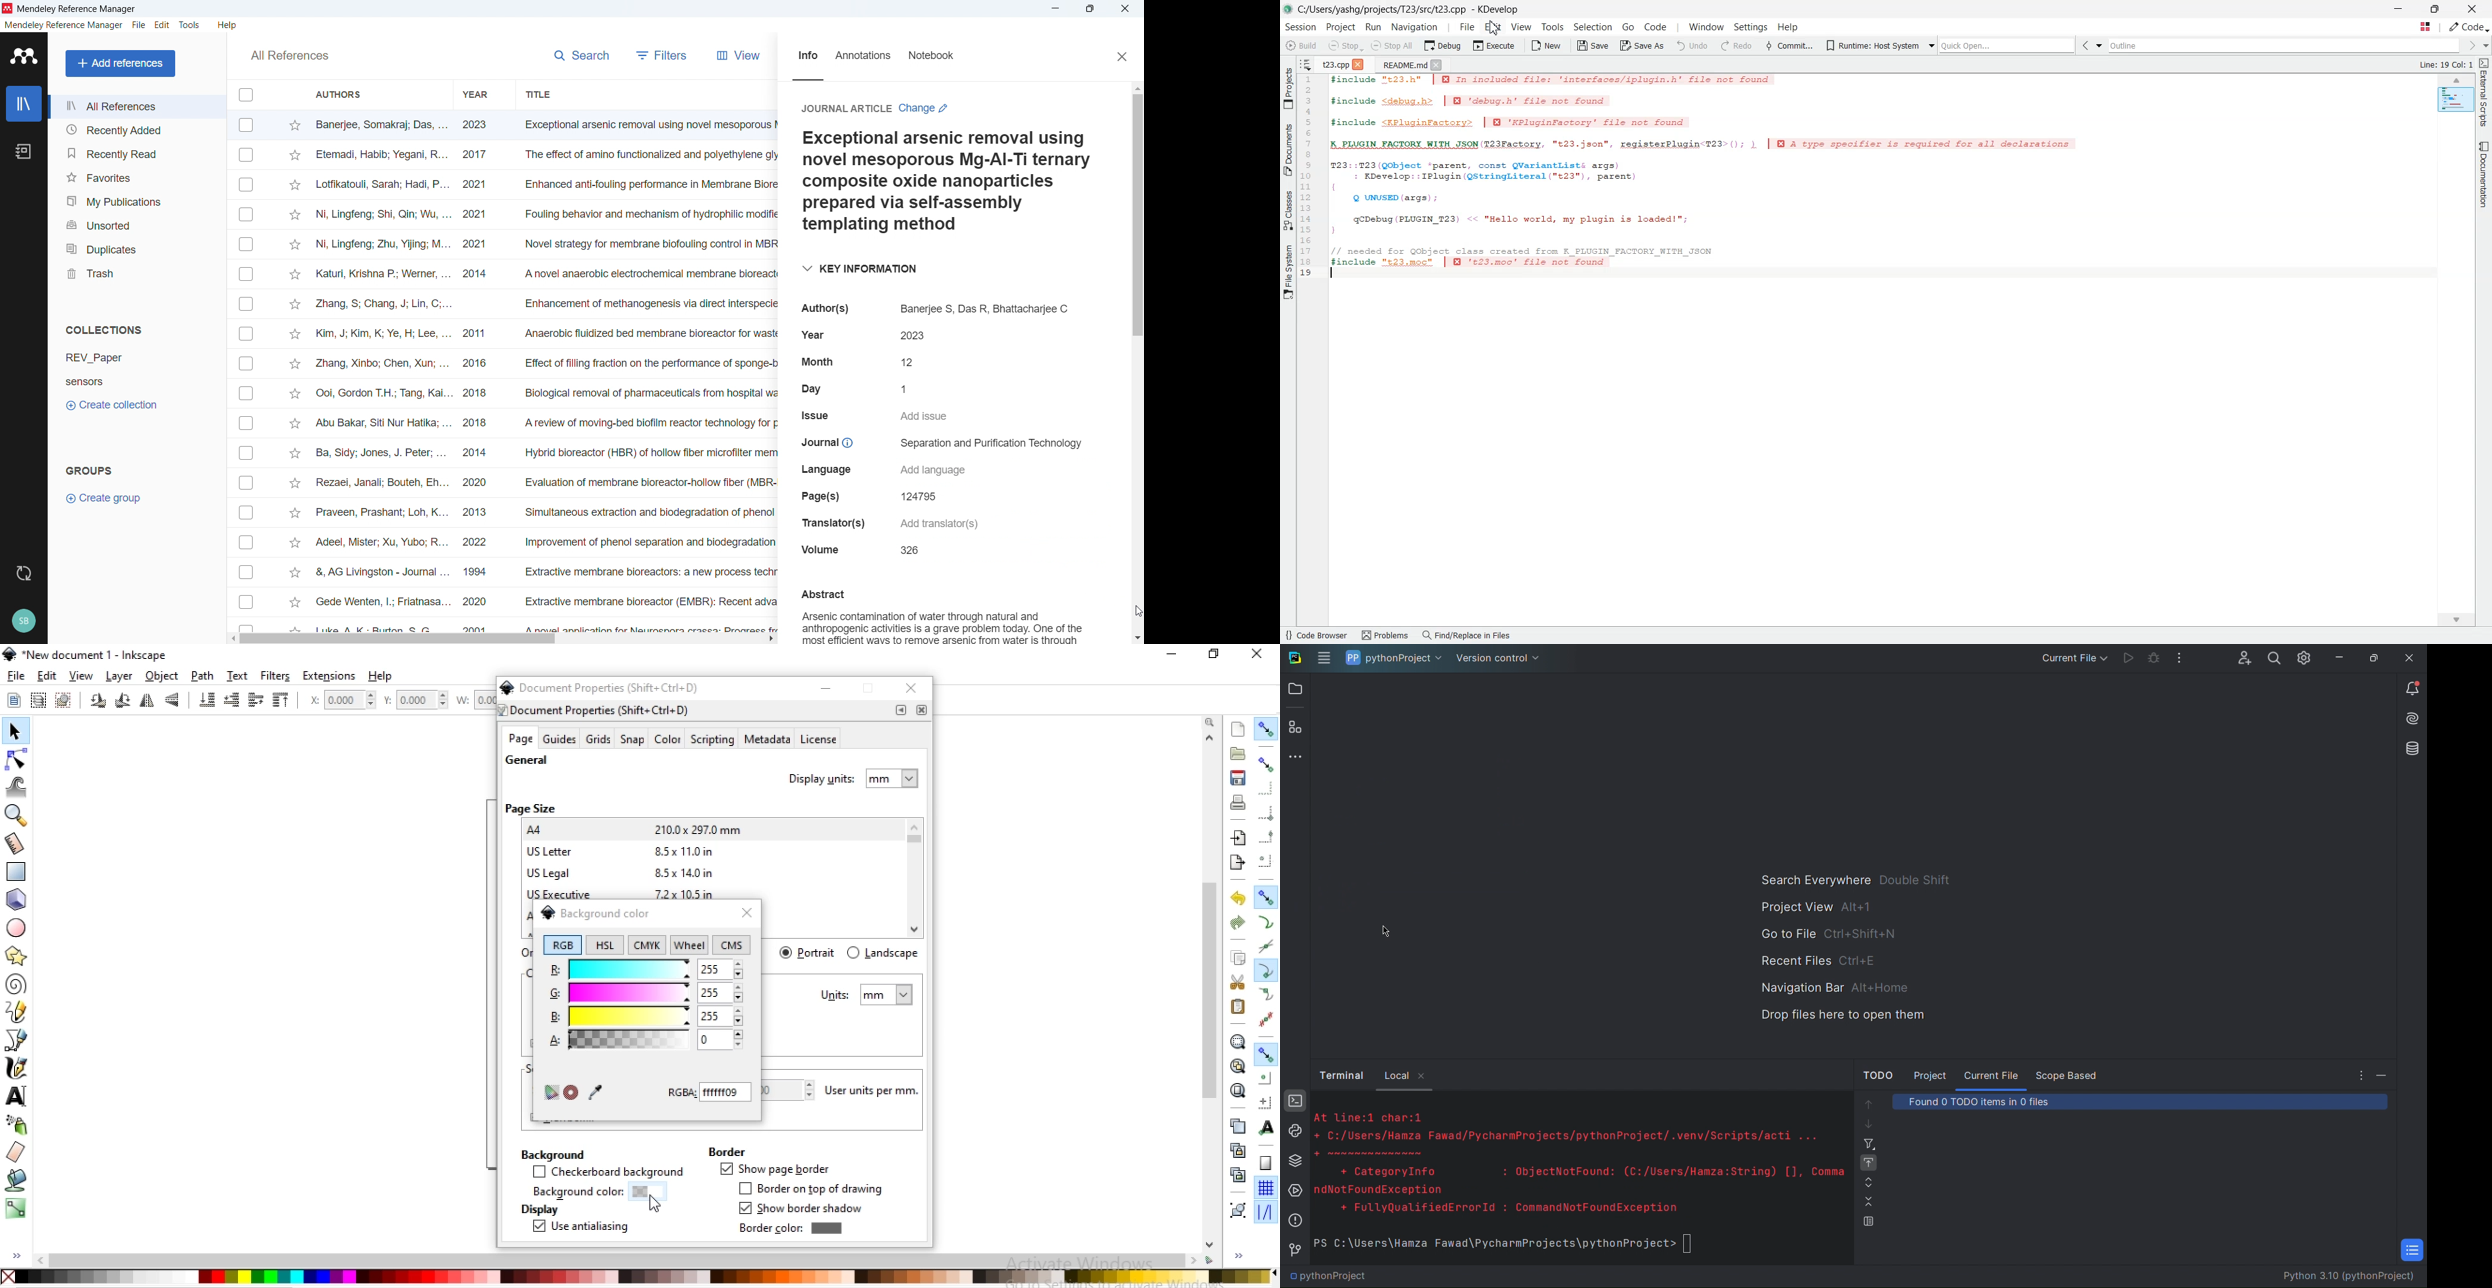 Image resolution: width=2492 pixels, height=1288 pixels. I want to click on create or edit text objects, so click(17, 1095).